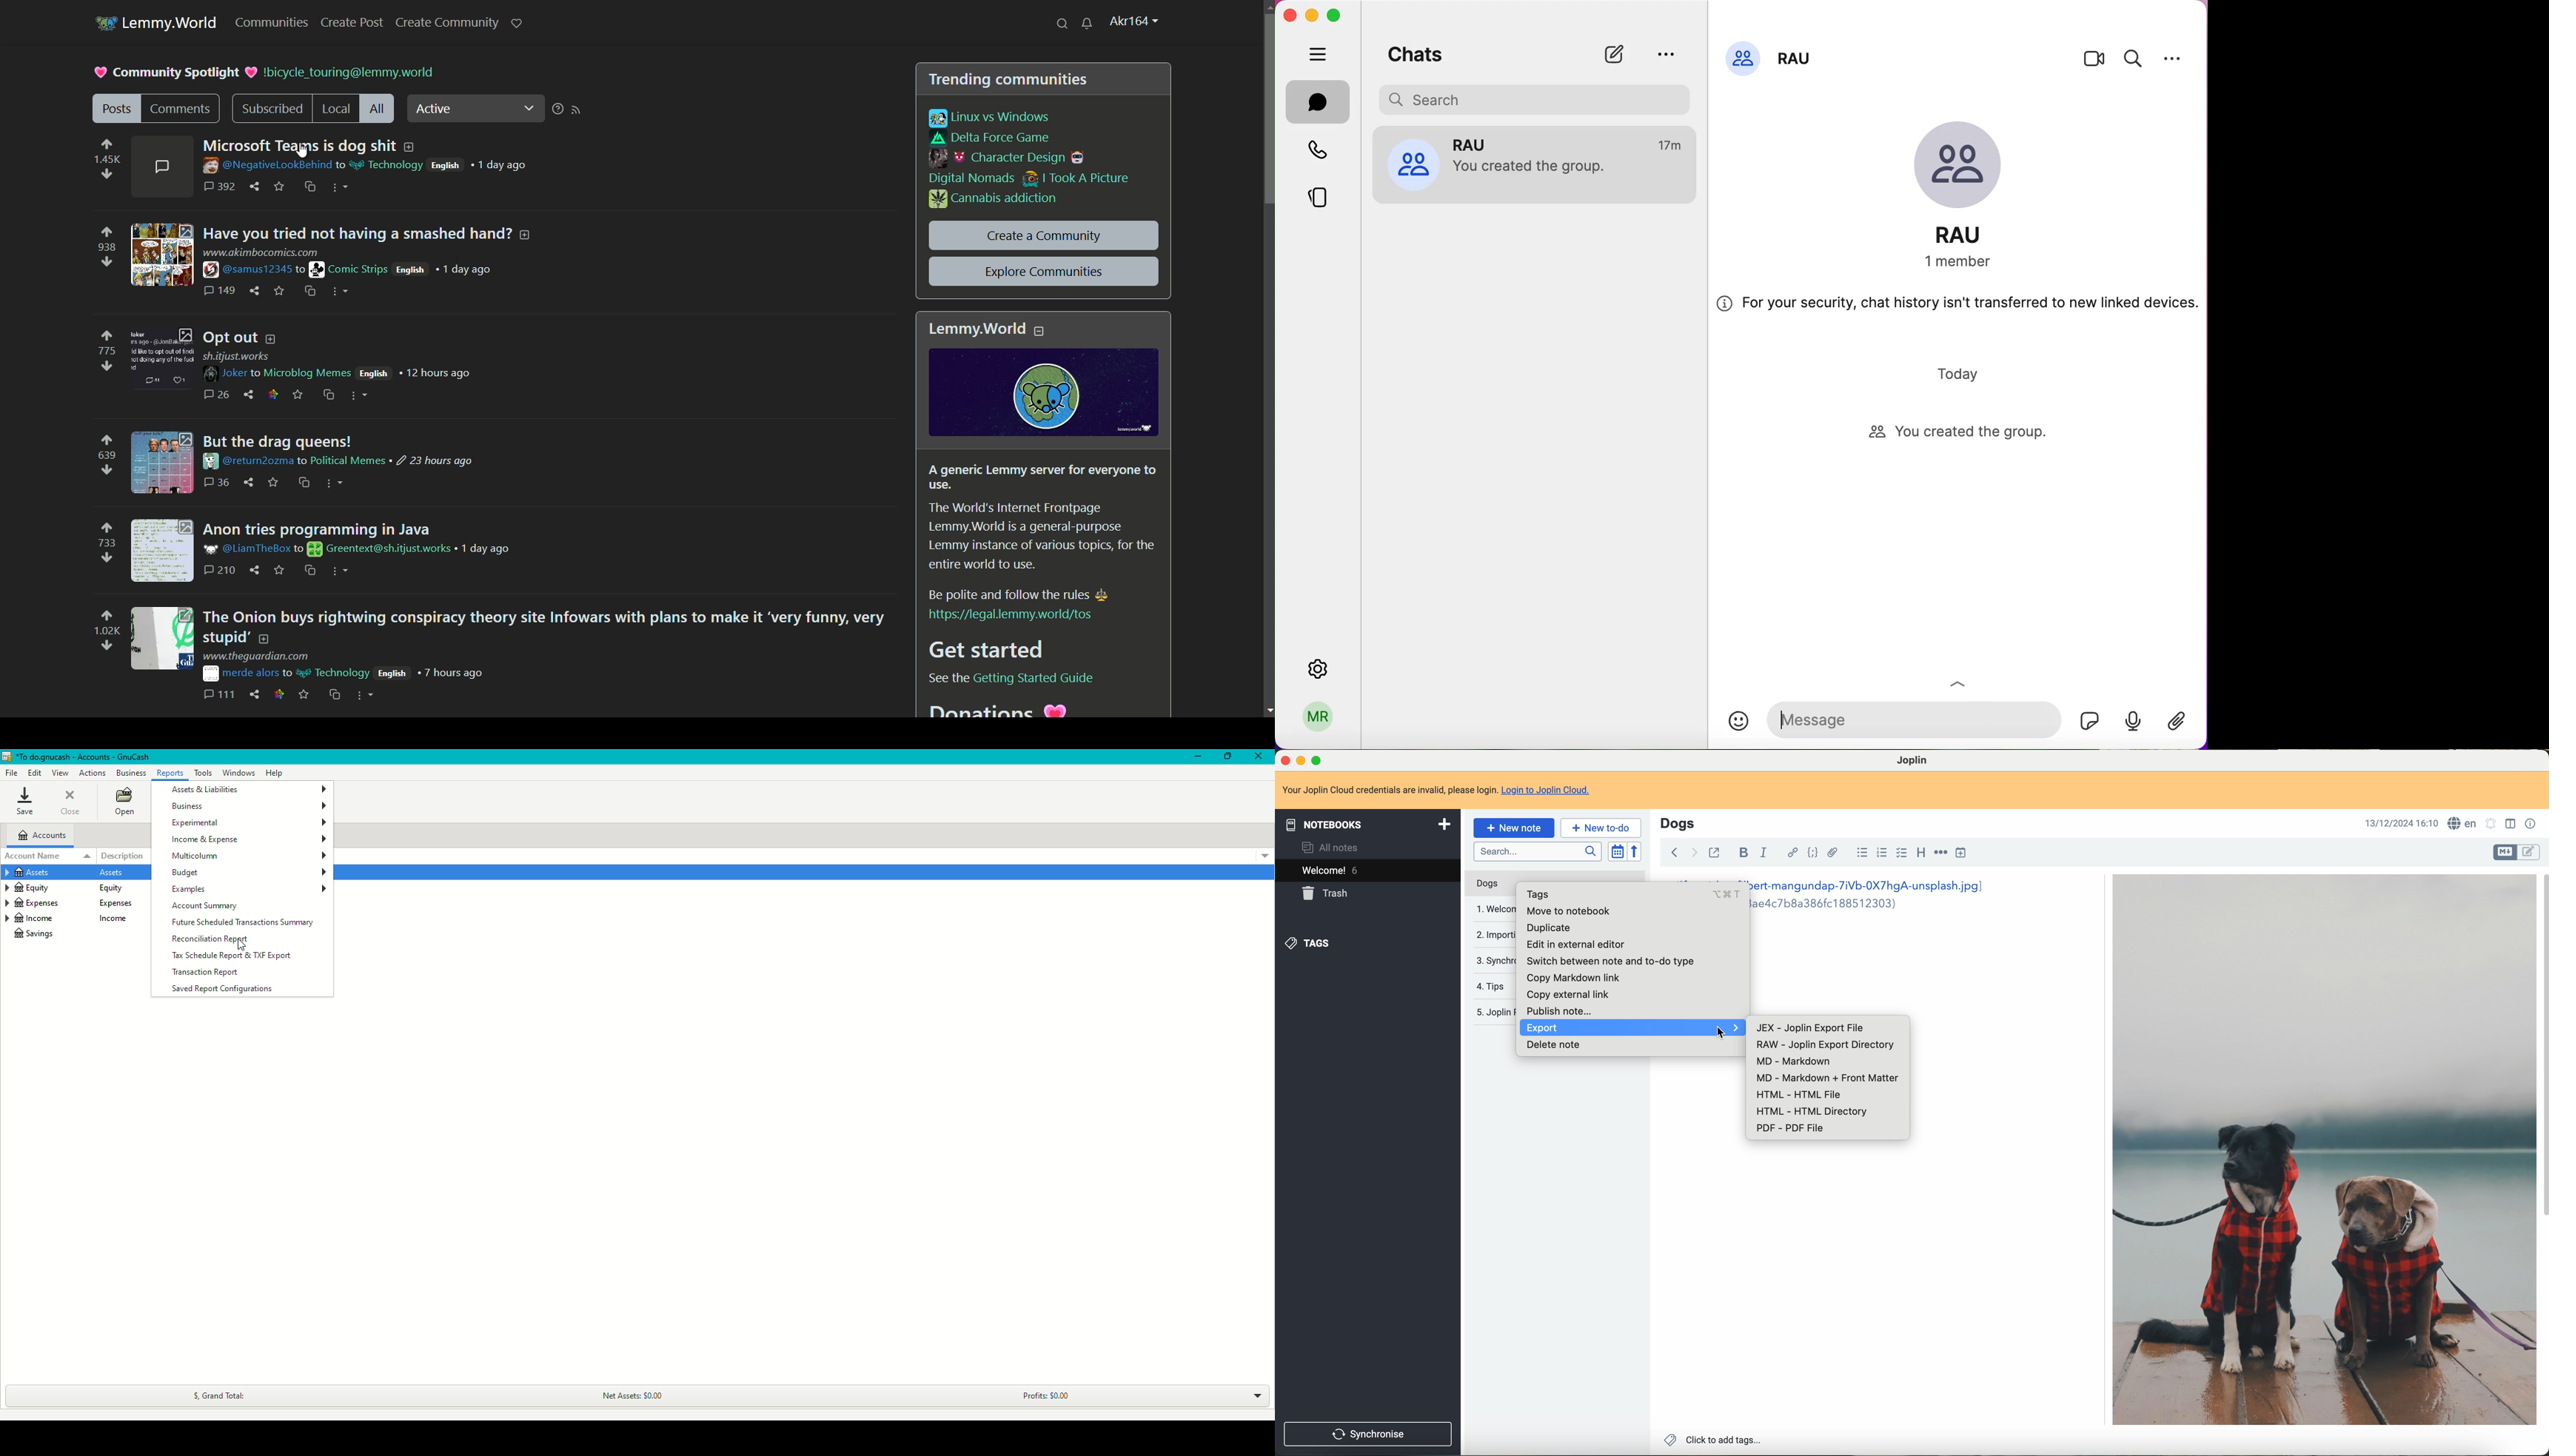 The width and height of the screenshot is (2576, 1456). What do you see at coordinates (1808, 1029) in the screenshot?
I see `JEX - Joplin Export file` at bounding box center [1808, 1029].